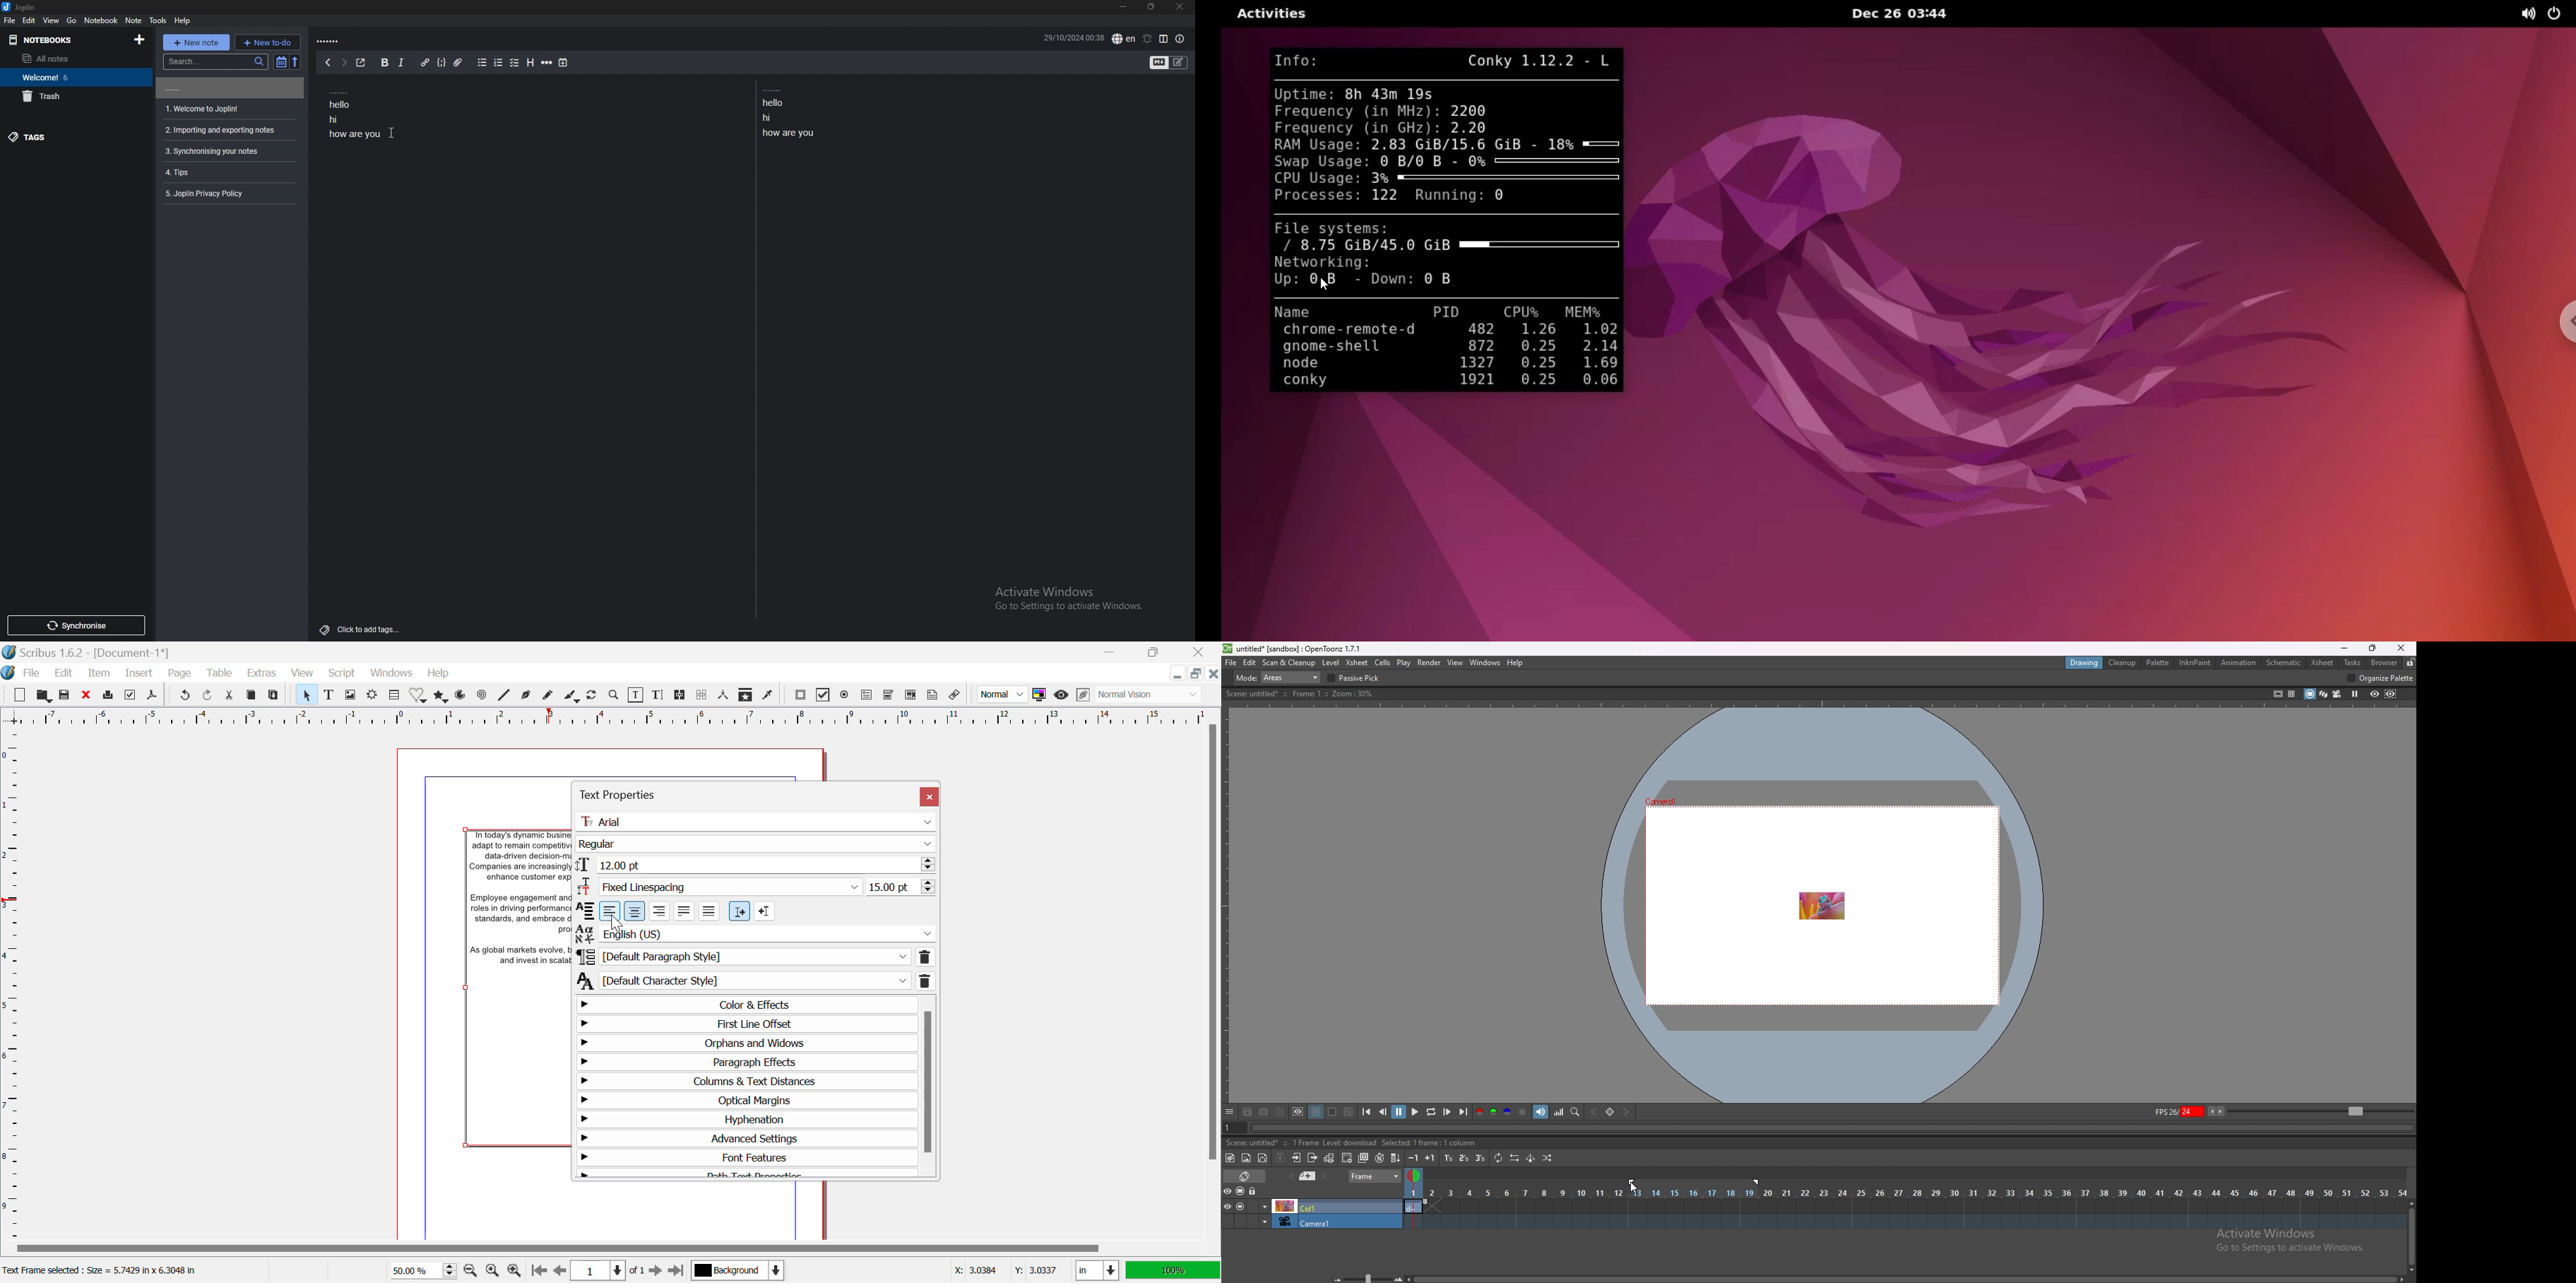 The image size is (2576, 1288). I want to click on Scribus 1.62 - [Document 1*], so click(89, 652).